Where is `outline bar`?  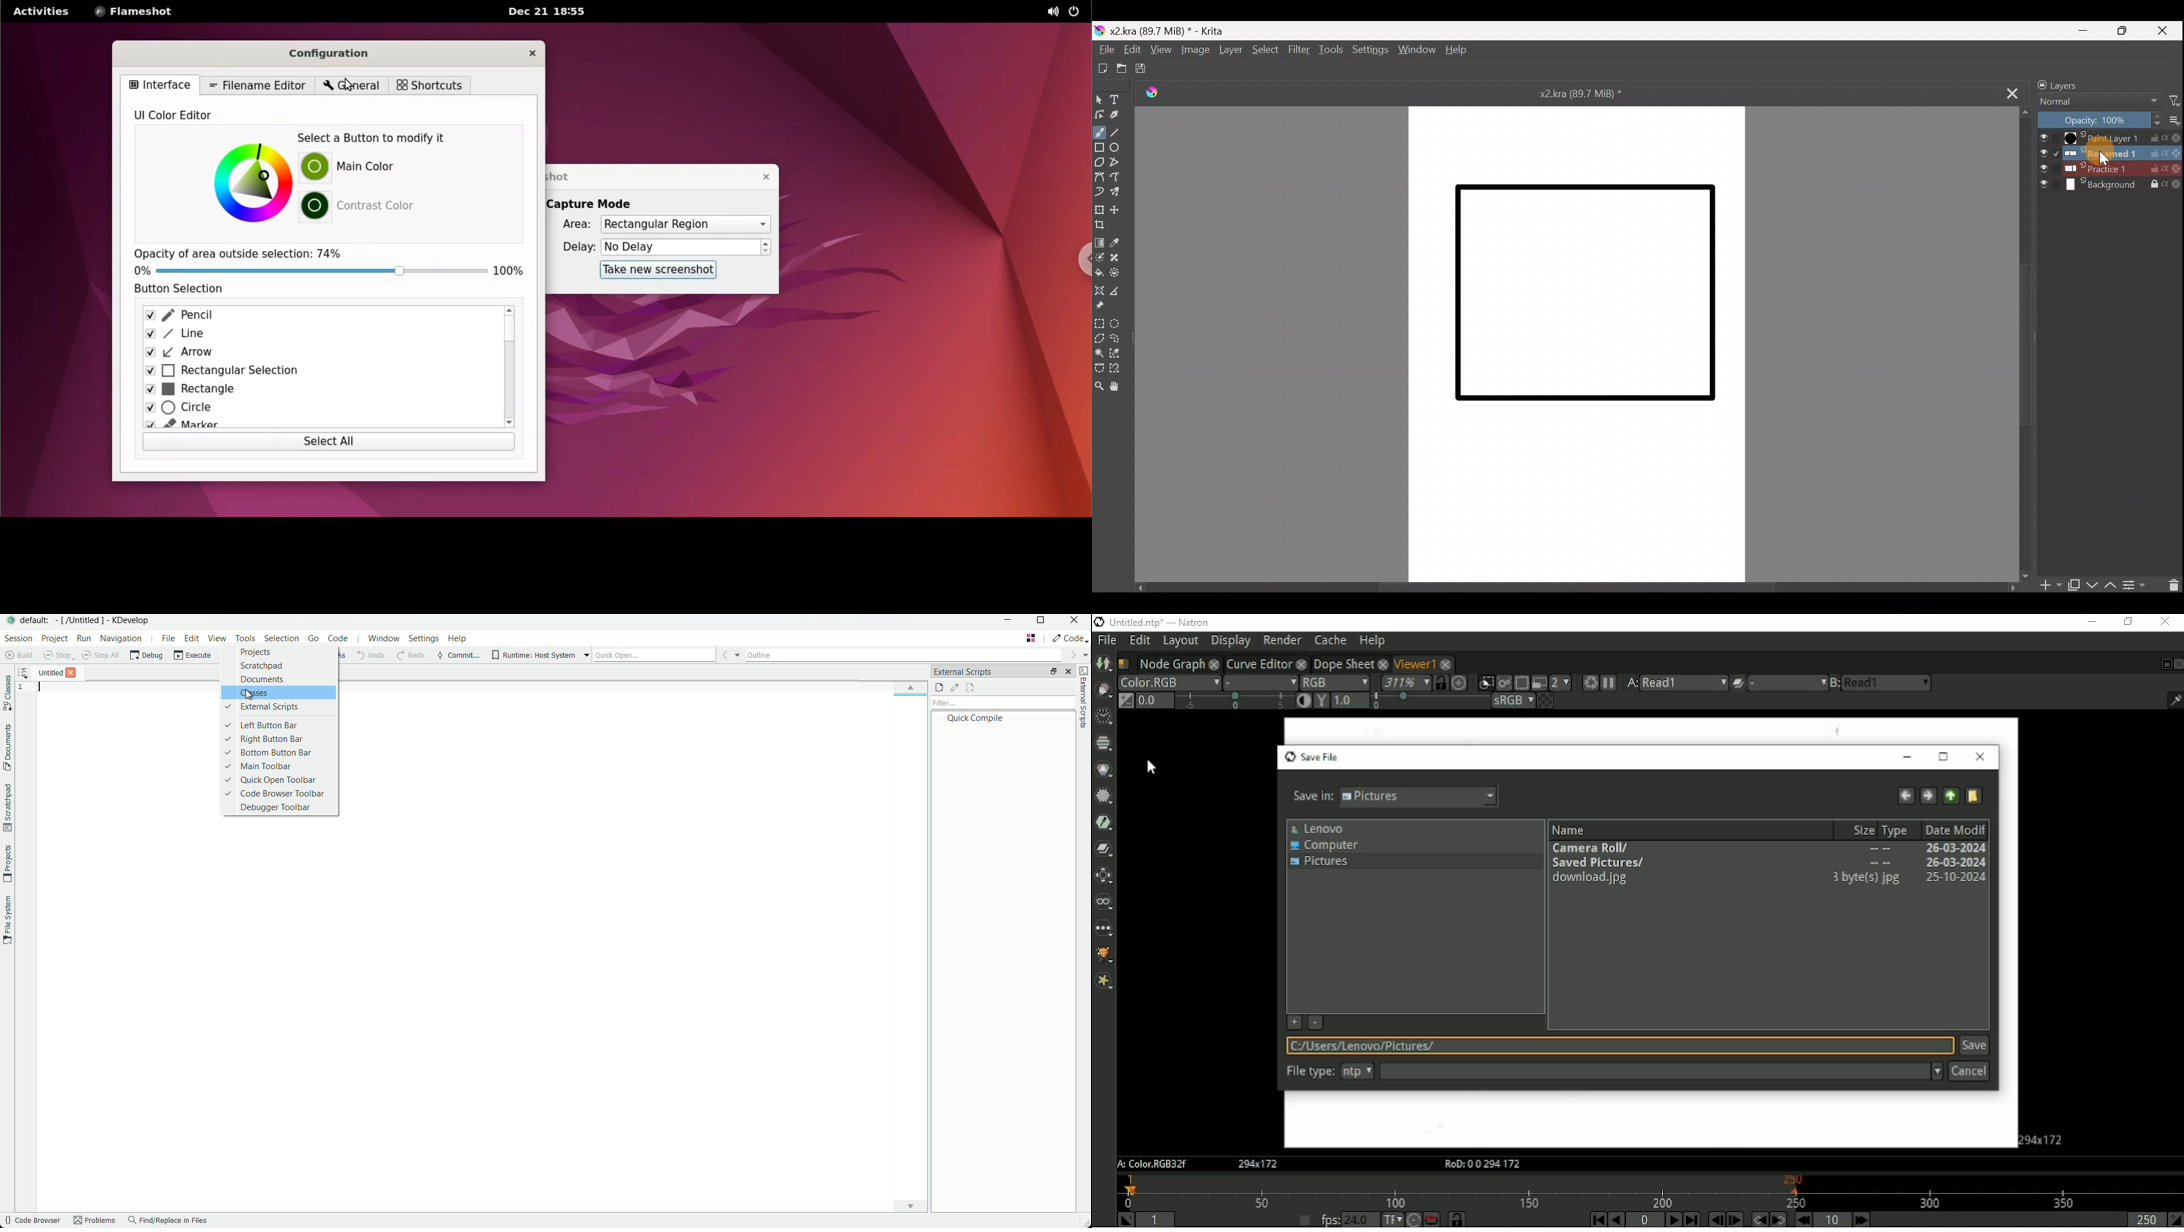
outline bar is located at coordinates (917, 656).